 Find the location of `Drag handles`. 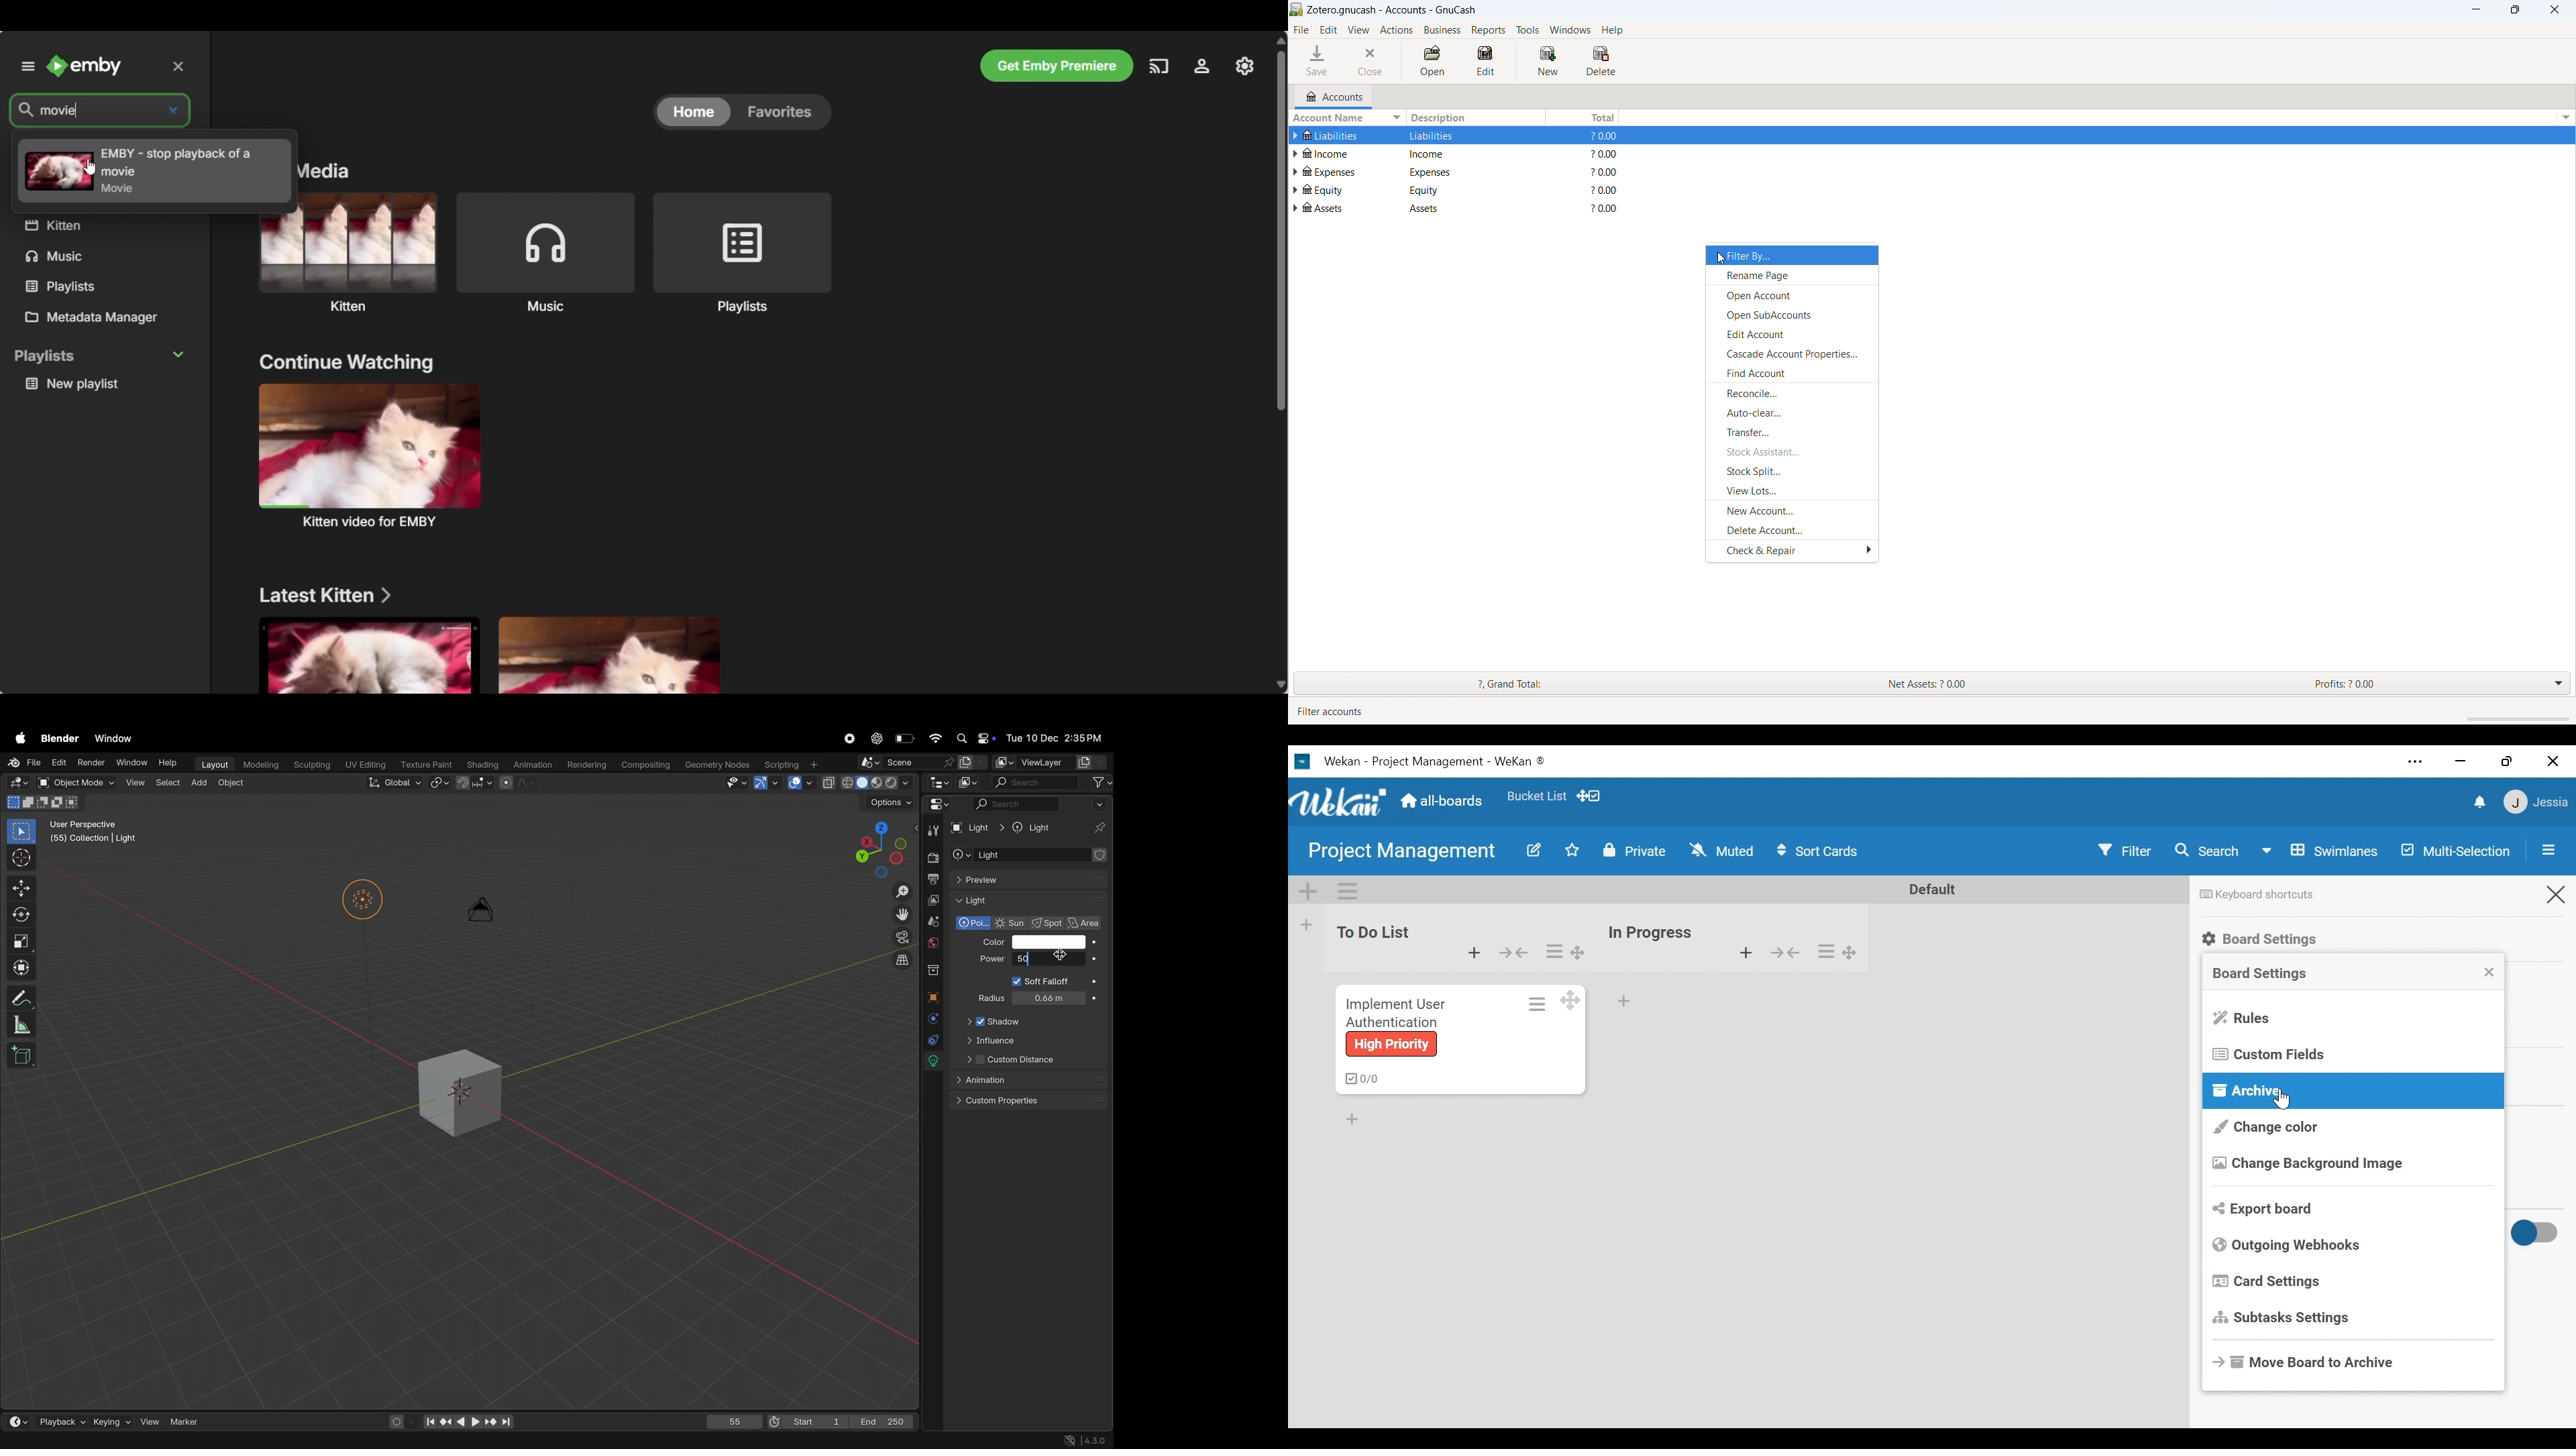

Drag handles is located at coordinates (1580, 952).